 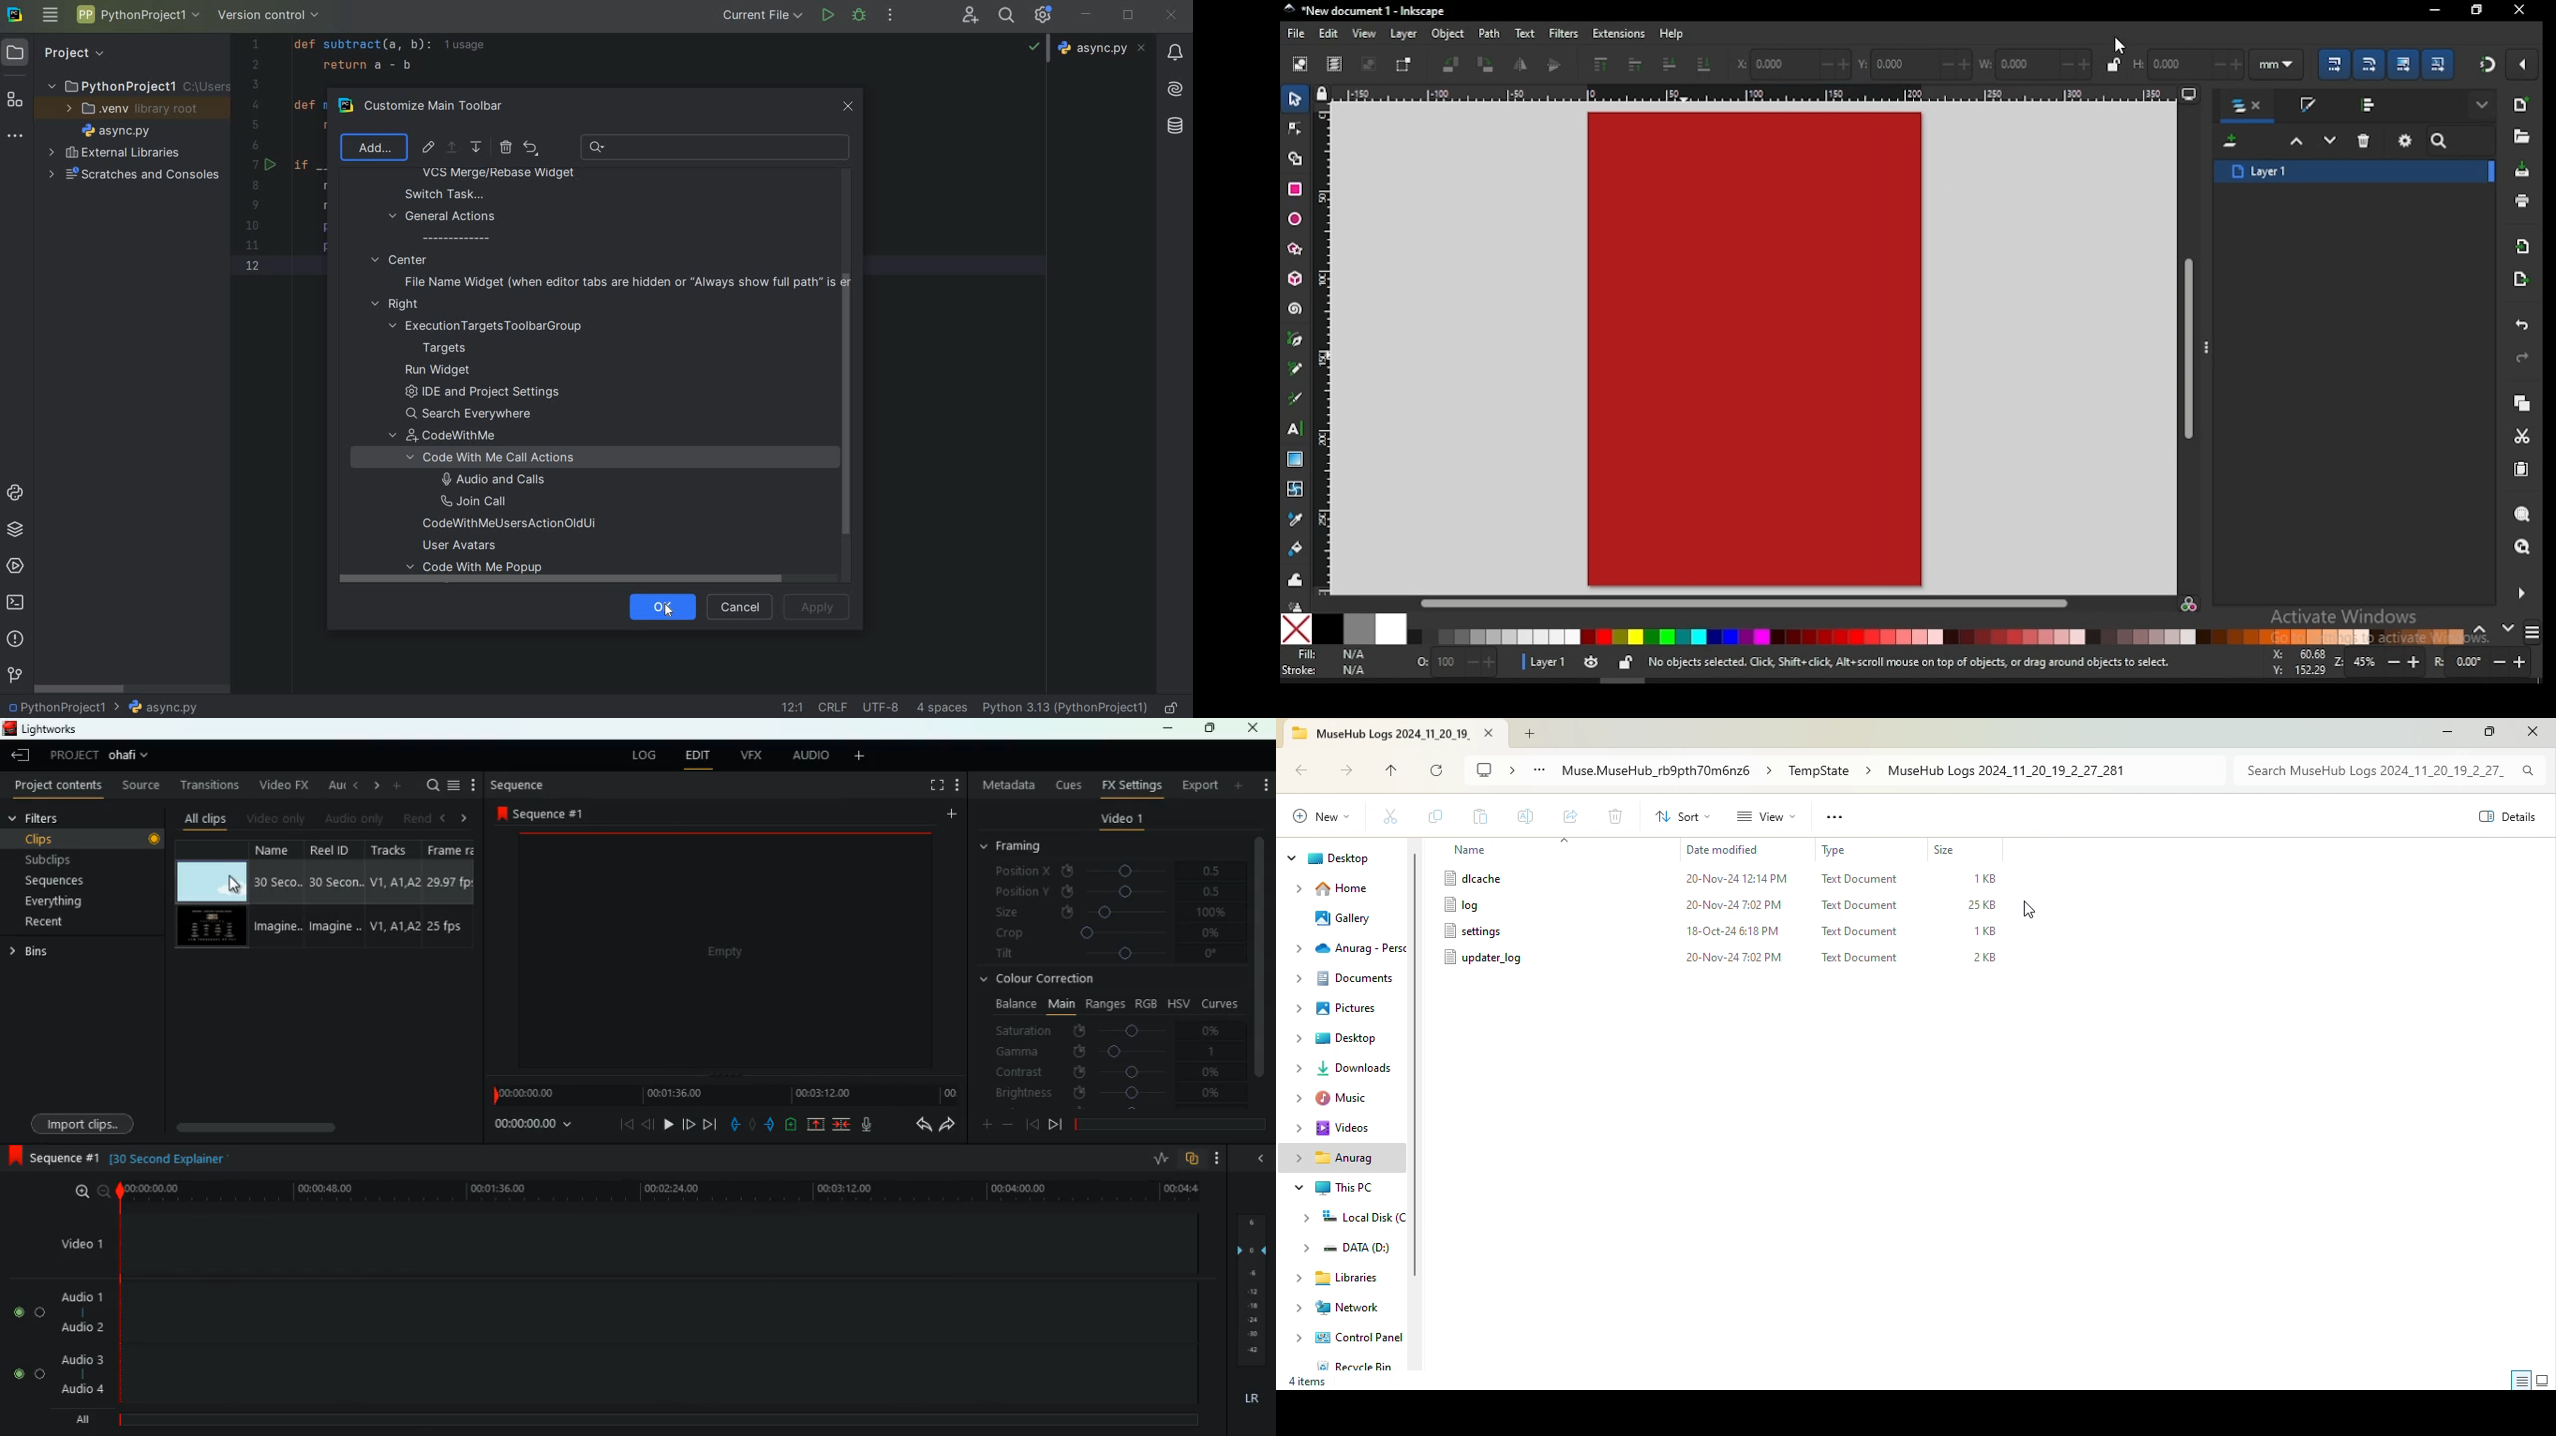 What do you see at coordinates (276, 818) in the screenshot?
I see `video only` at bounding box center [276, 818].